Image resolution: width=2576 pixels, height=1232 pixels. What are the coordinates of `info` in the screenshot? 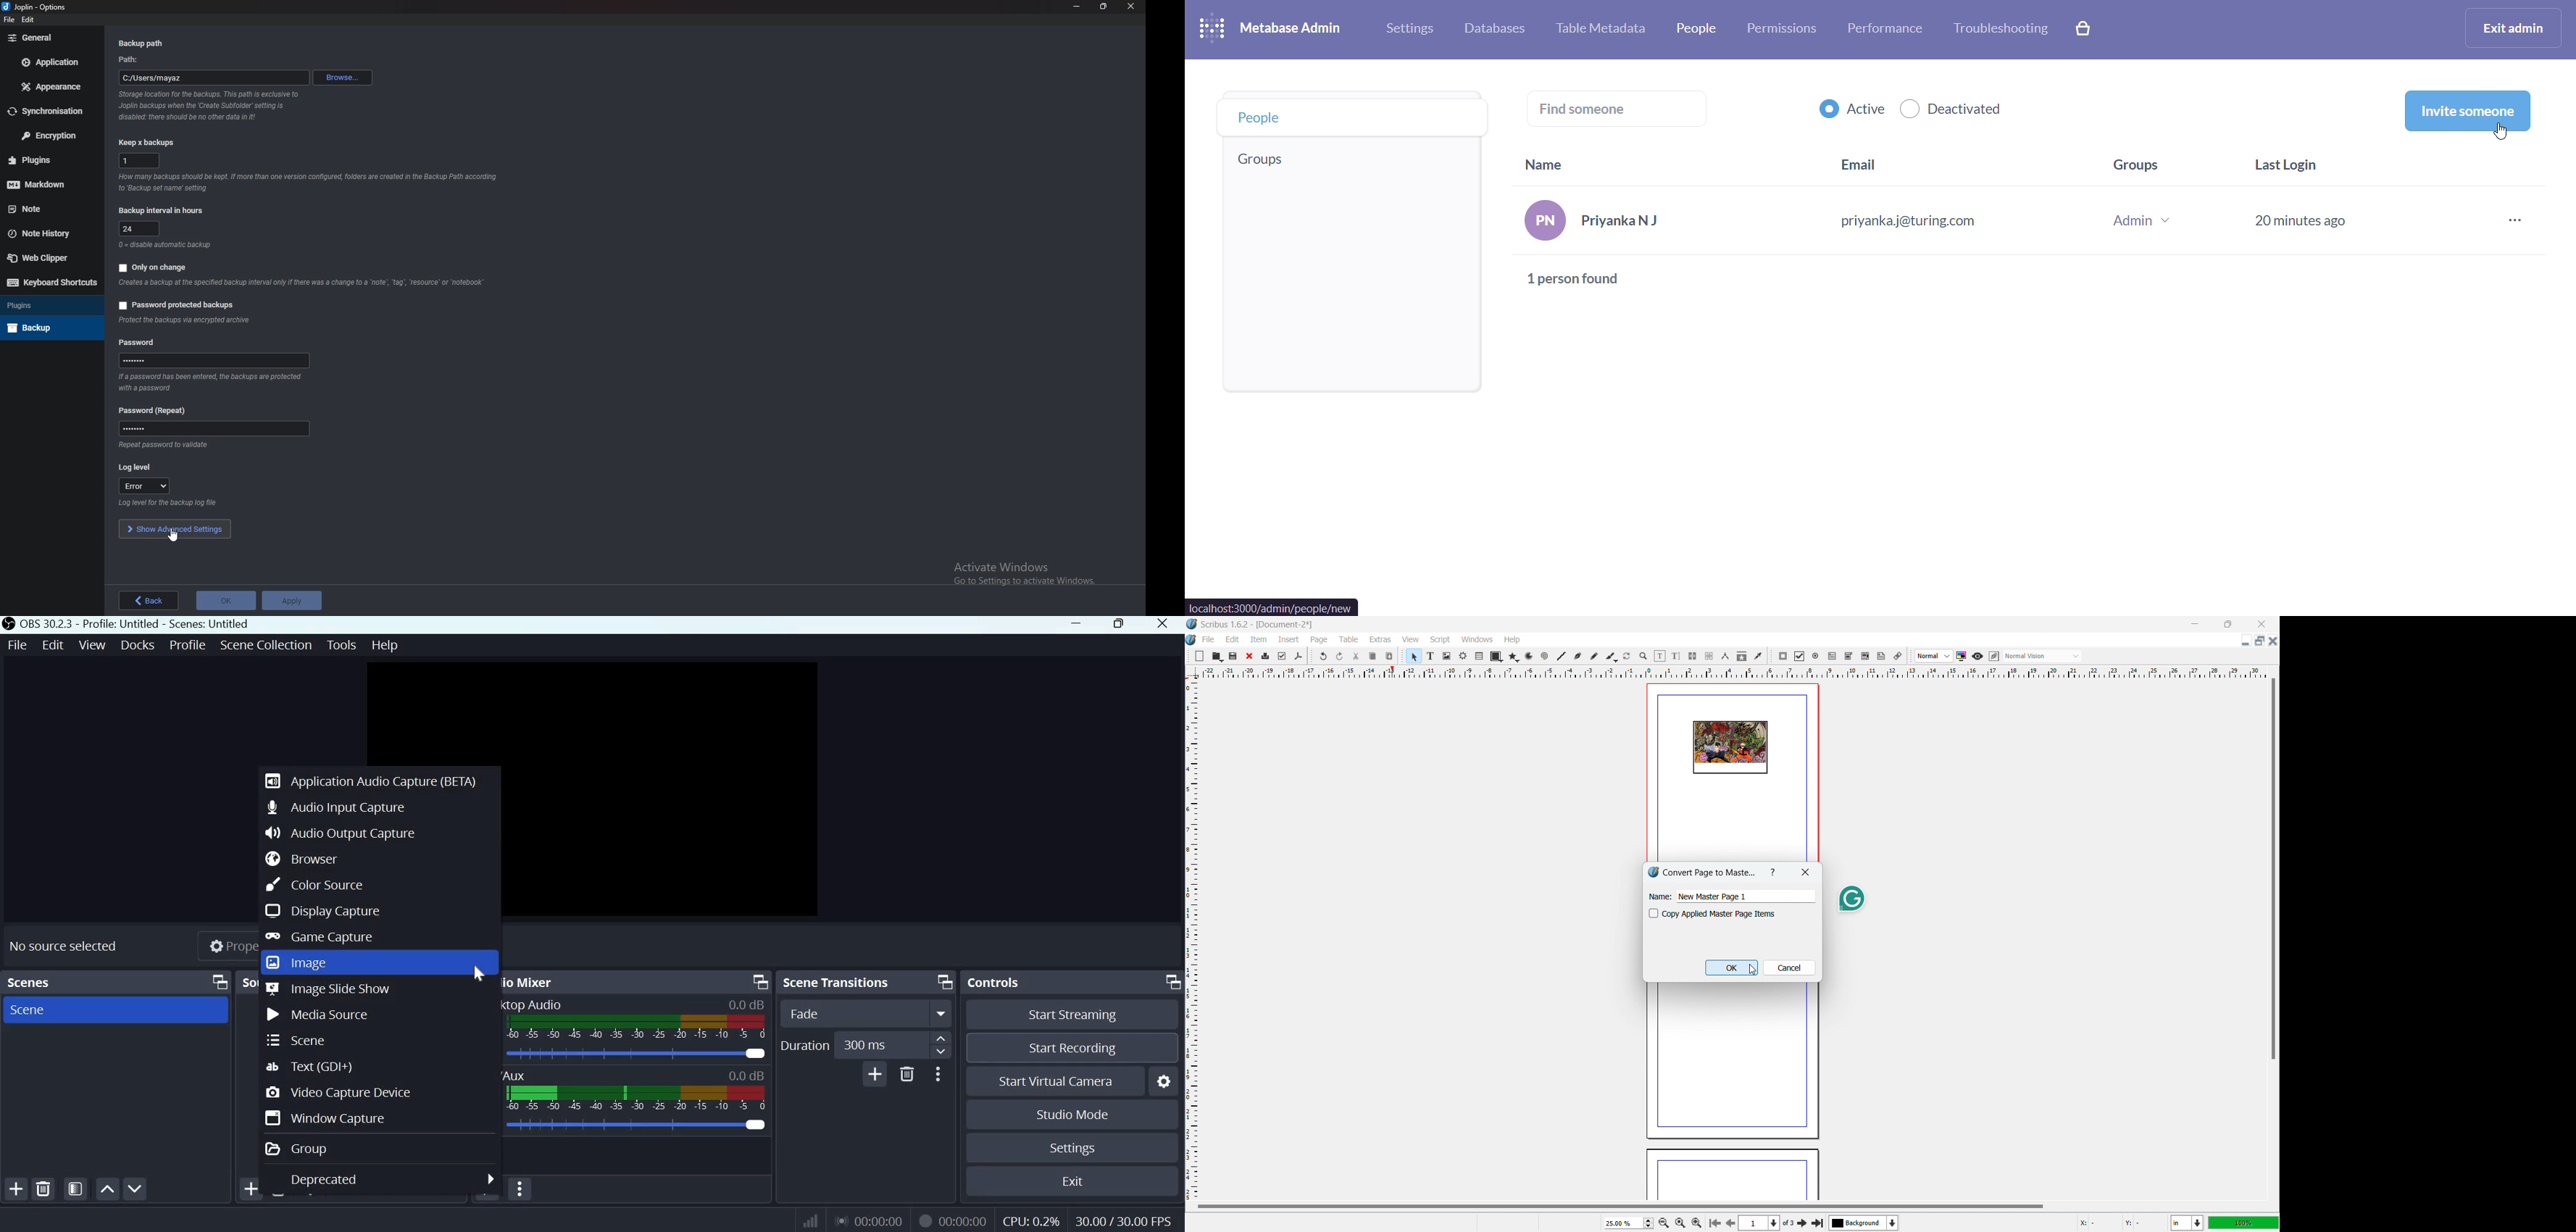 It's located at (210, 105).